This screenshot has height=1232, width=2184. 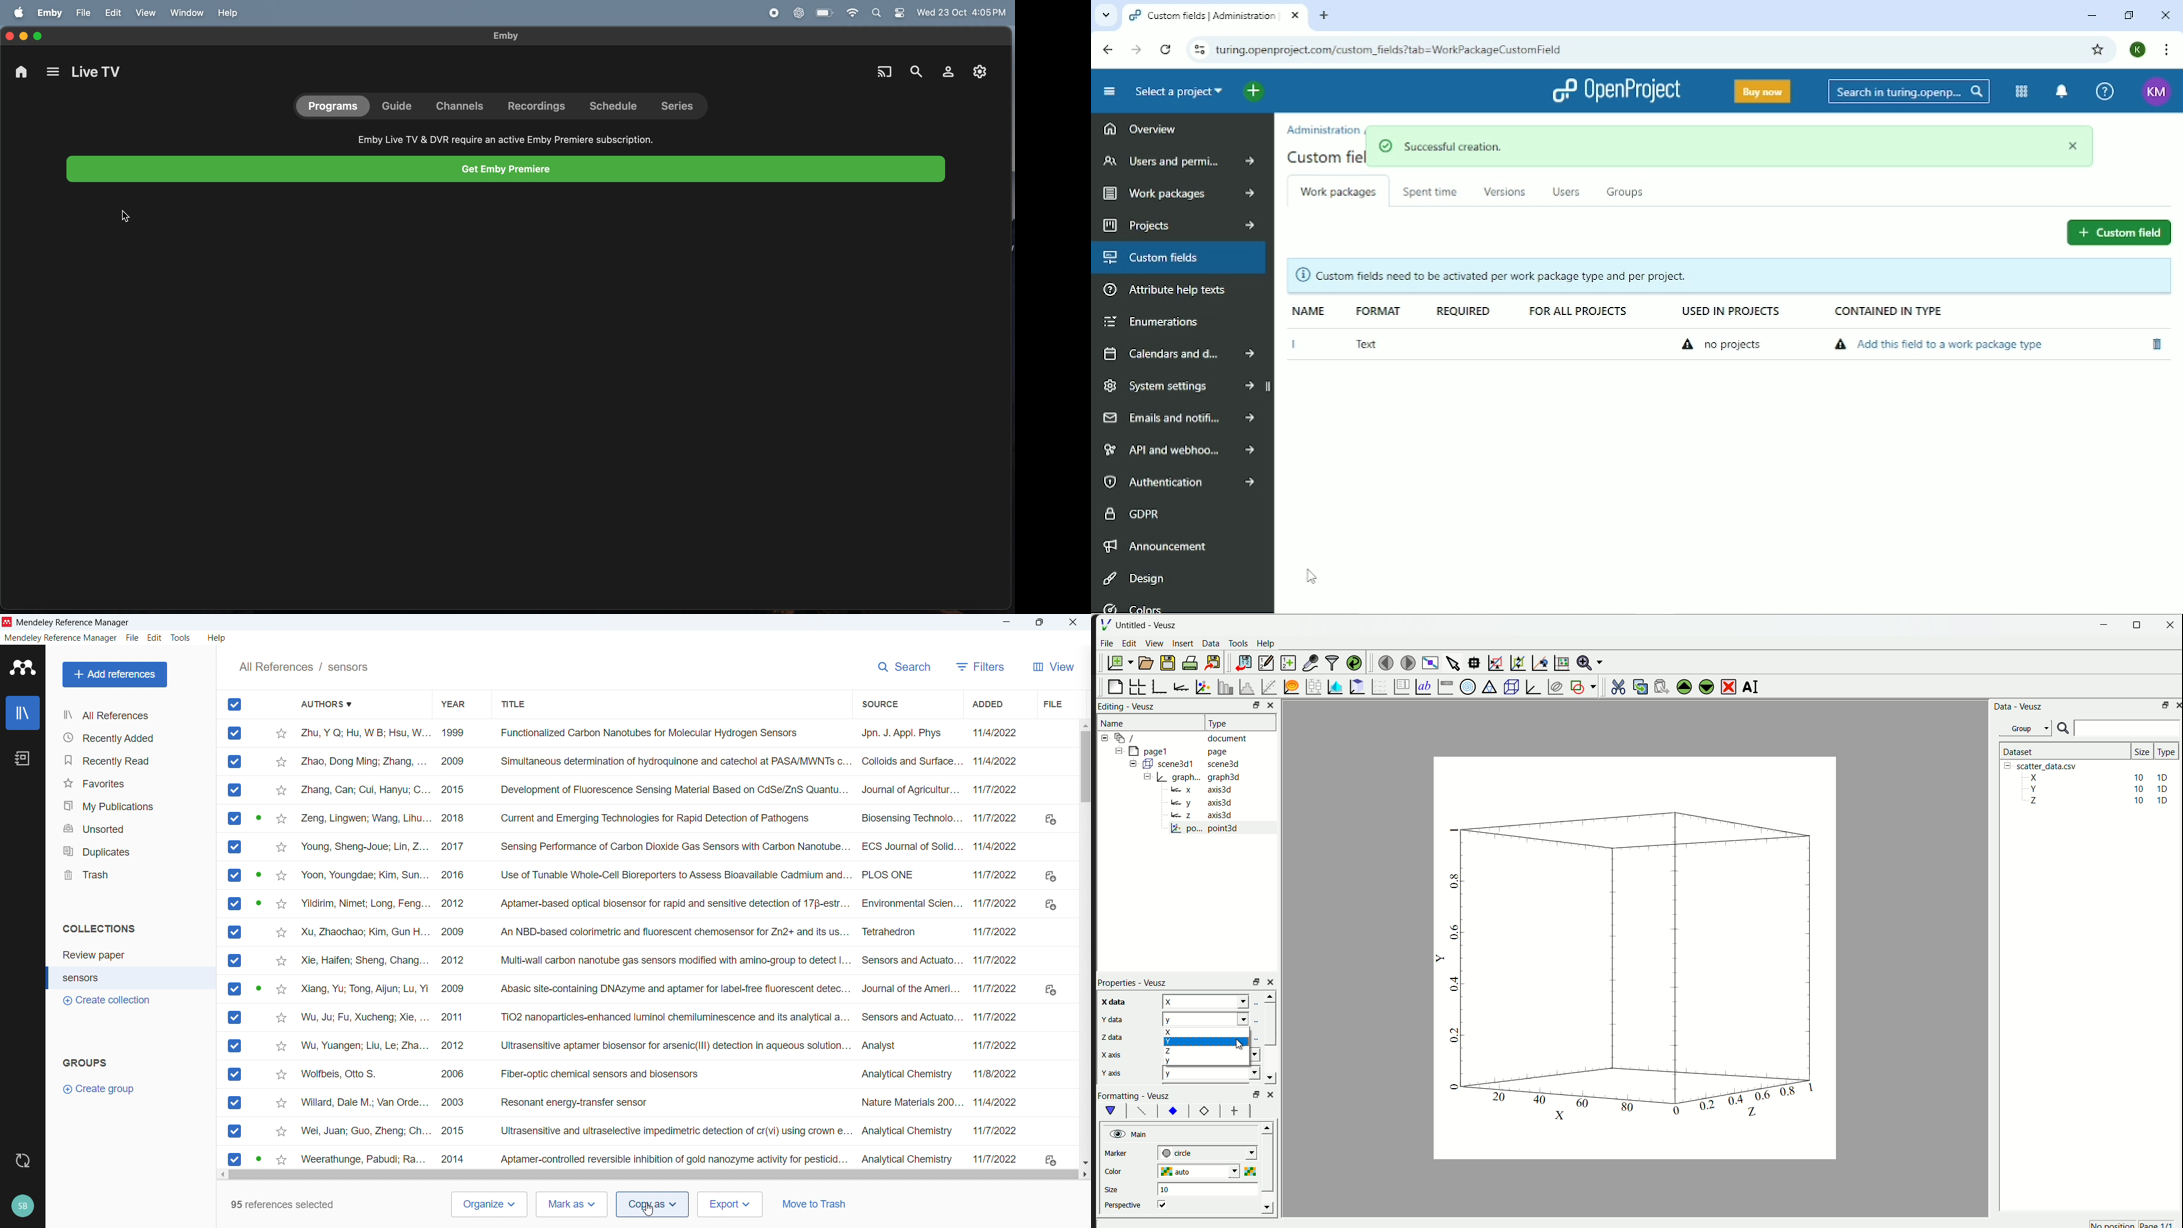 I want to click on Projects, so click(x=1176, y=225).